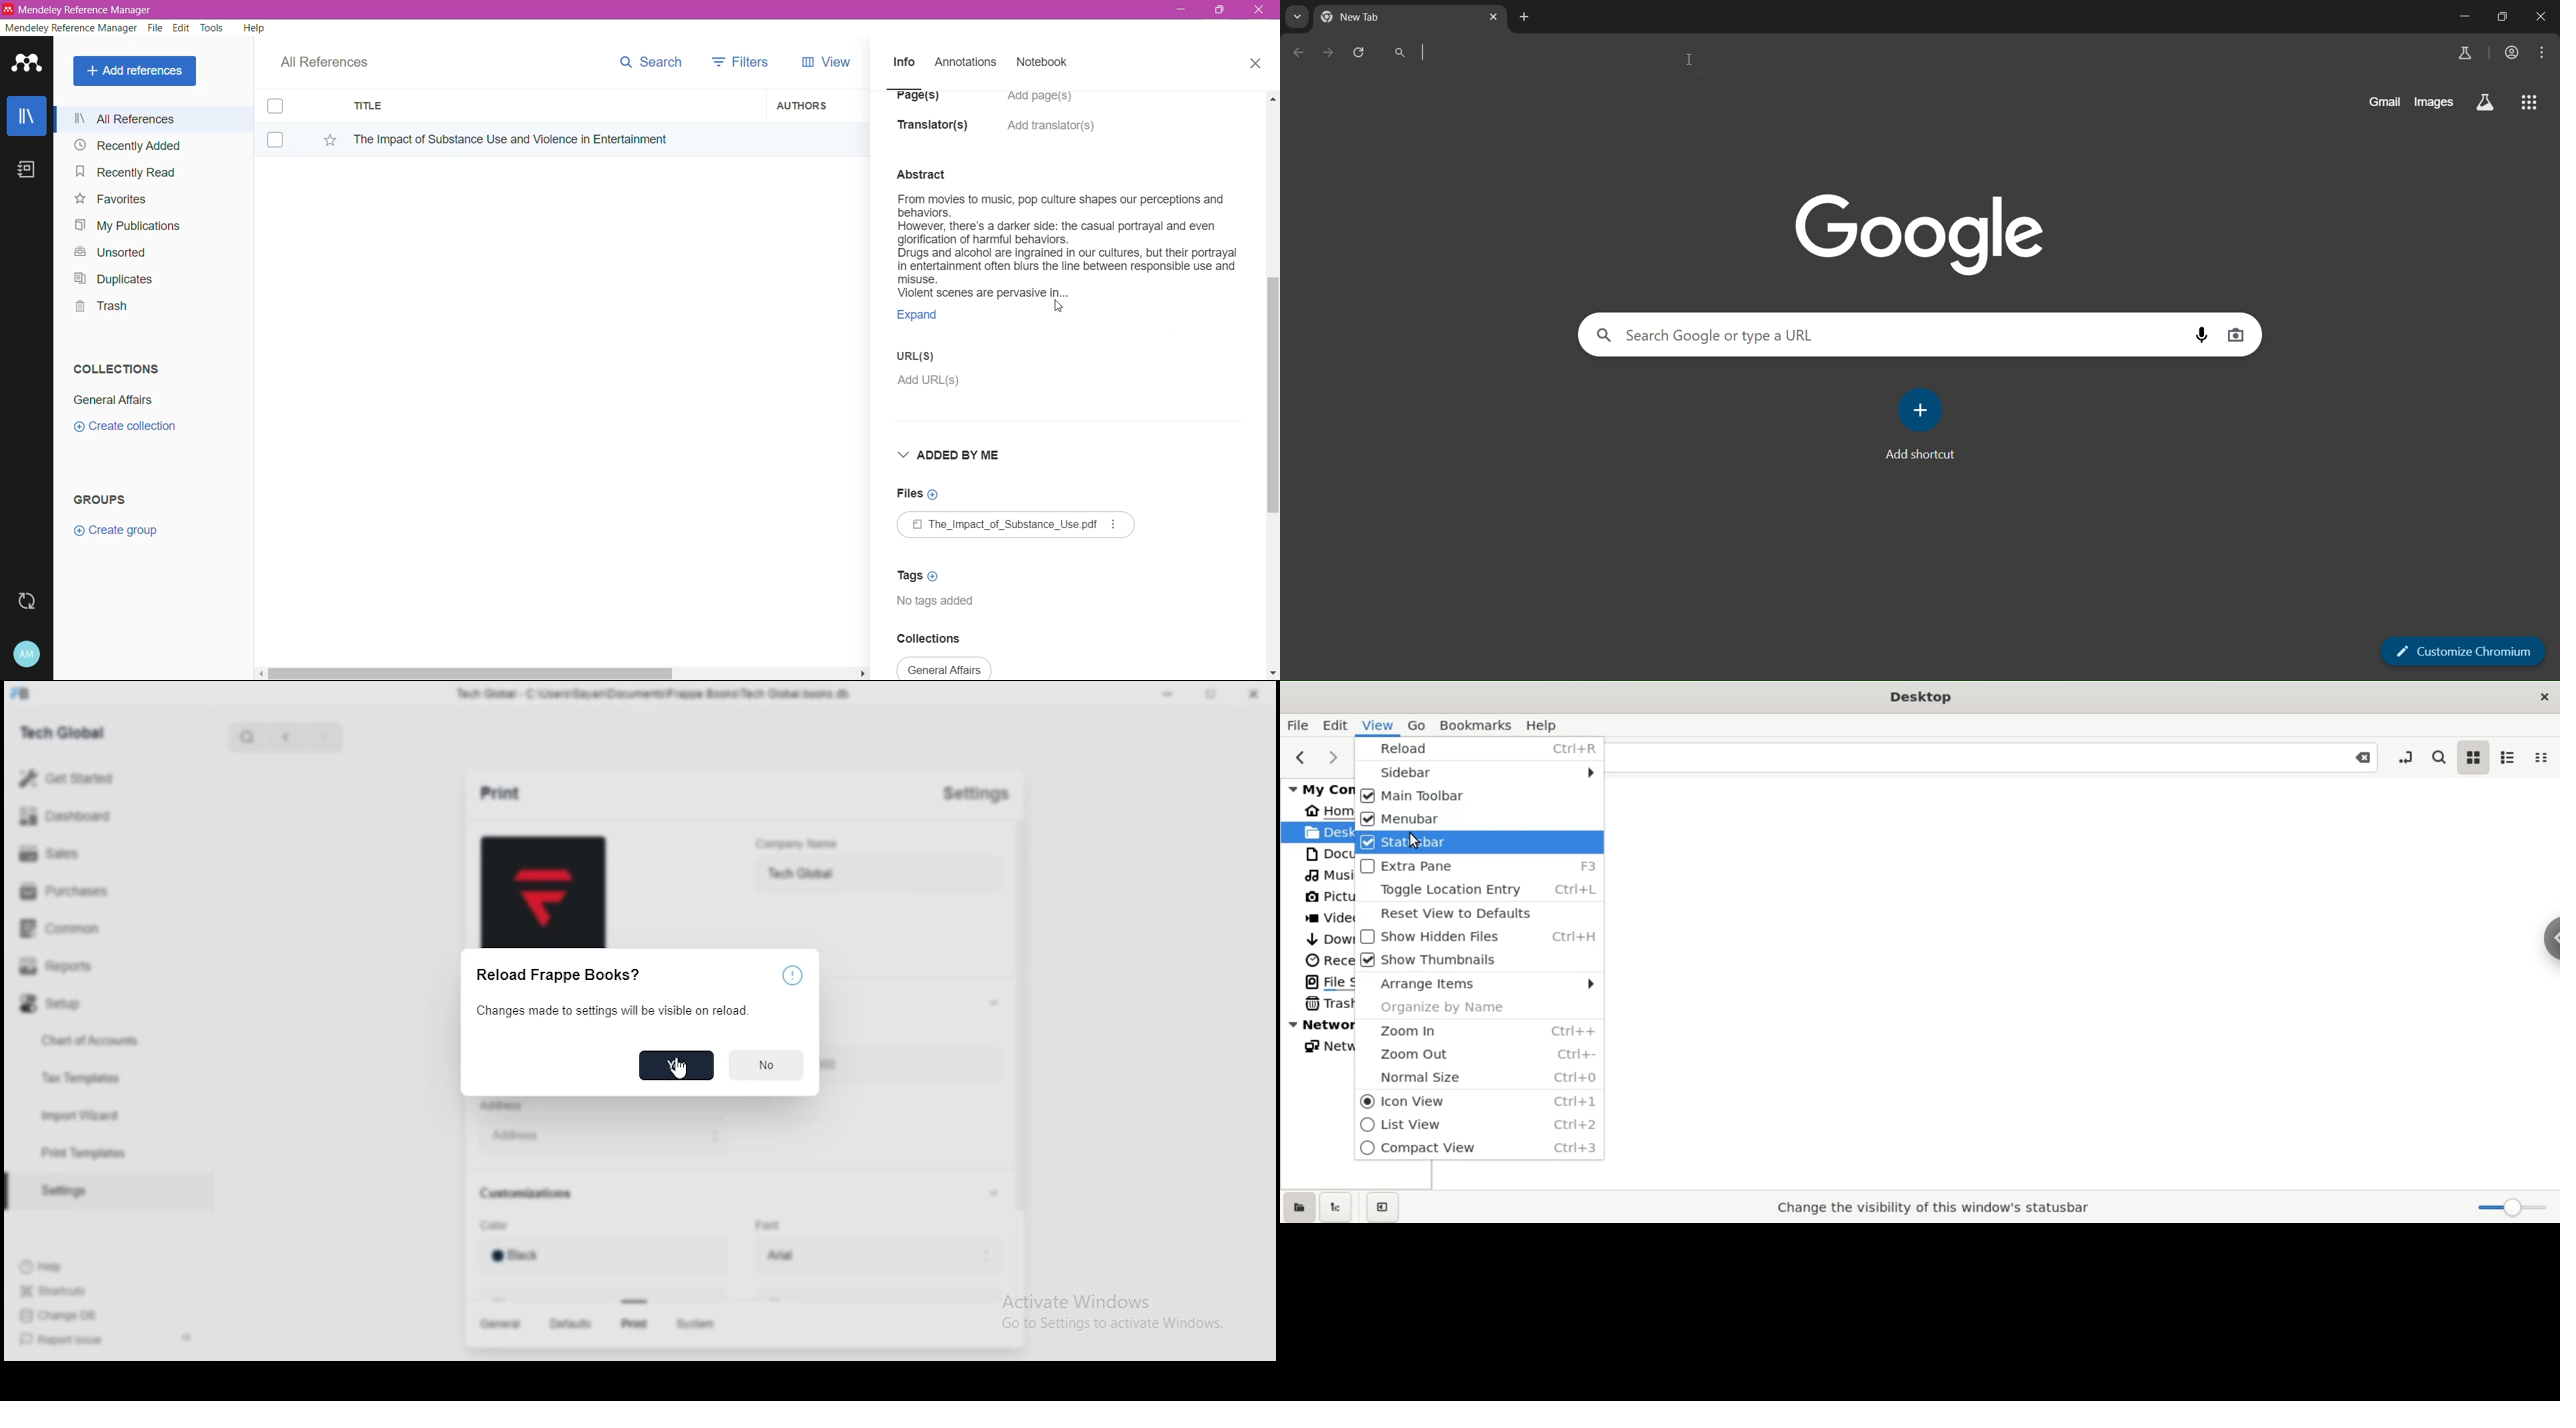 The height and width of the screenshot is (1428, 2576). Describe the element at coordinates (937, 131) in the screenshot. I see `Translator(s)` at that location.